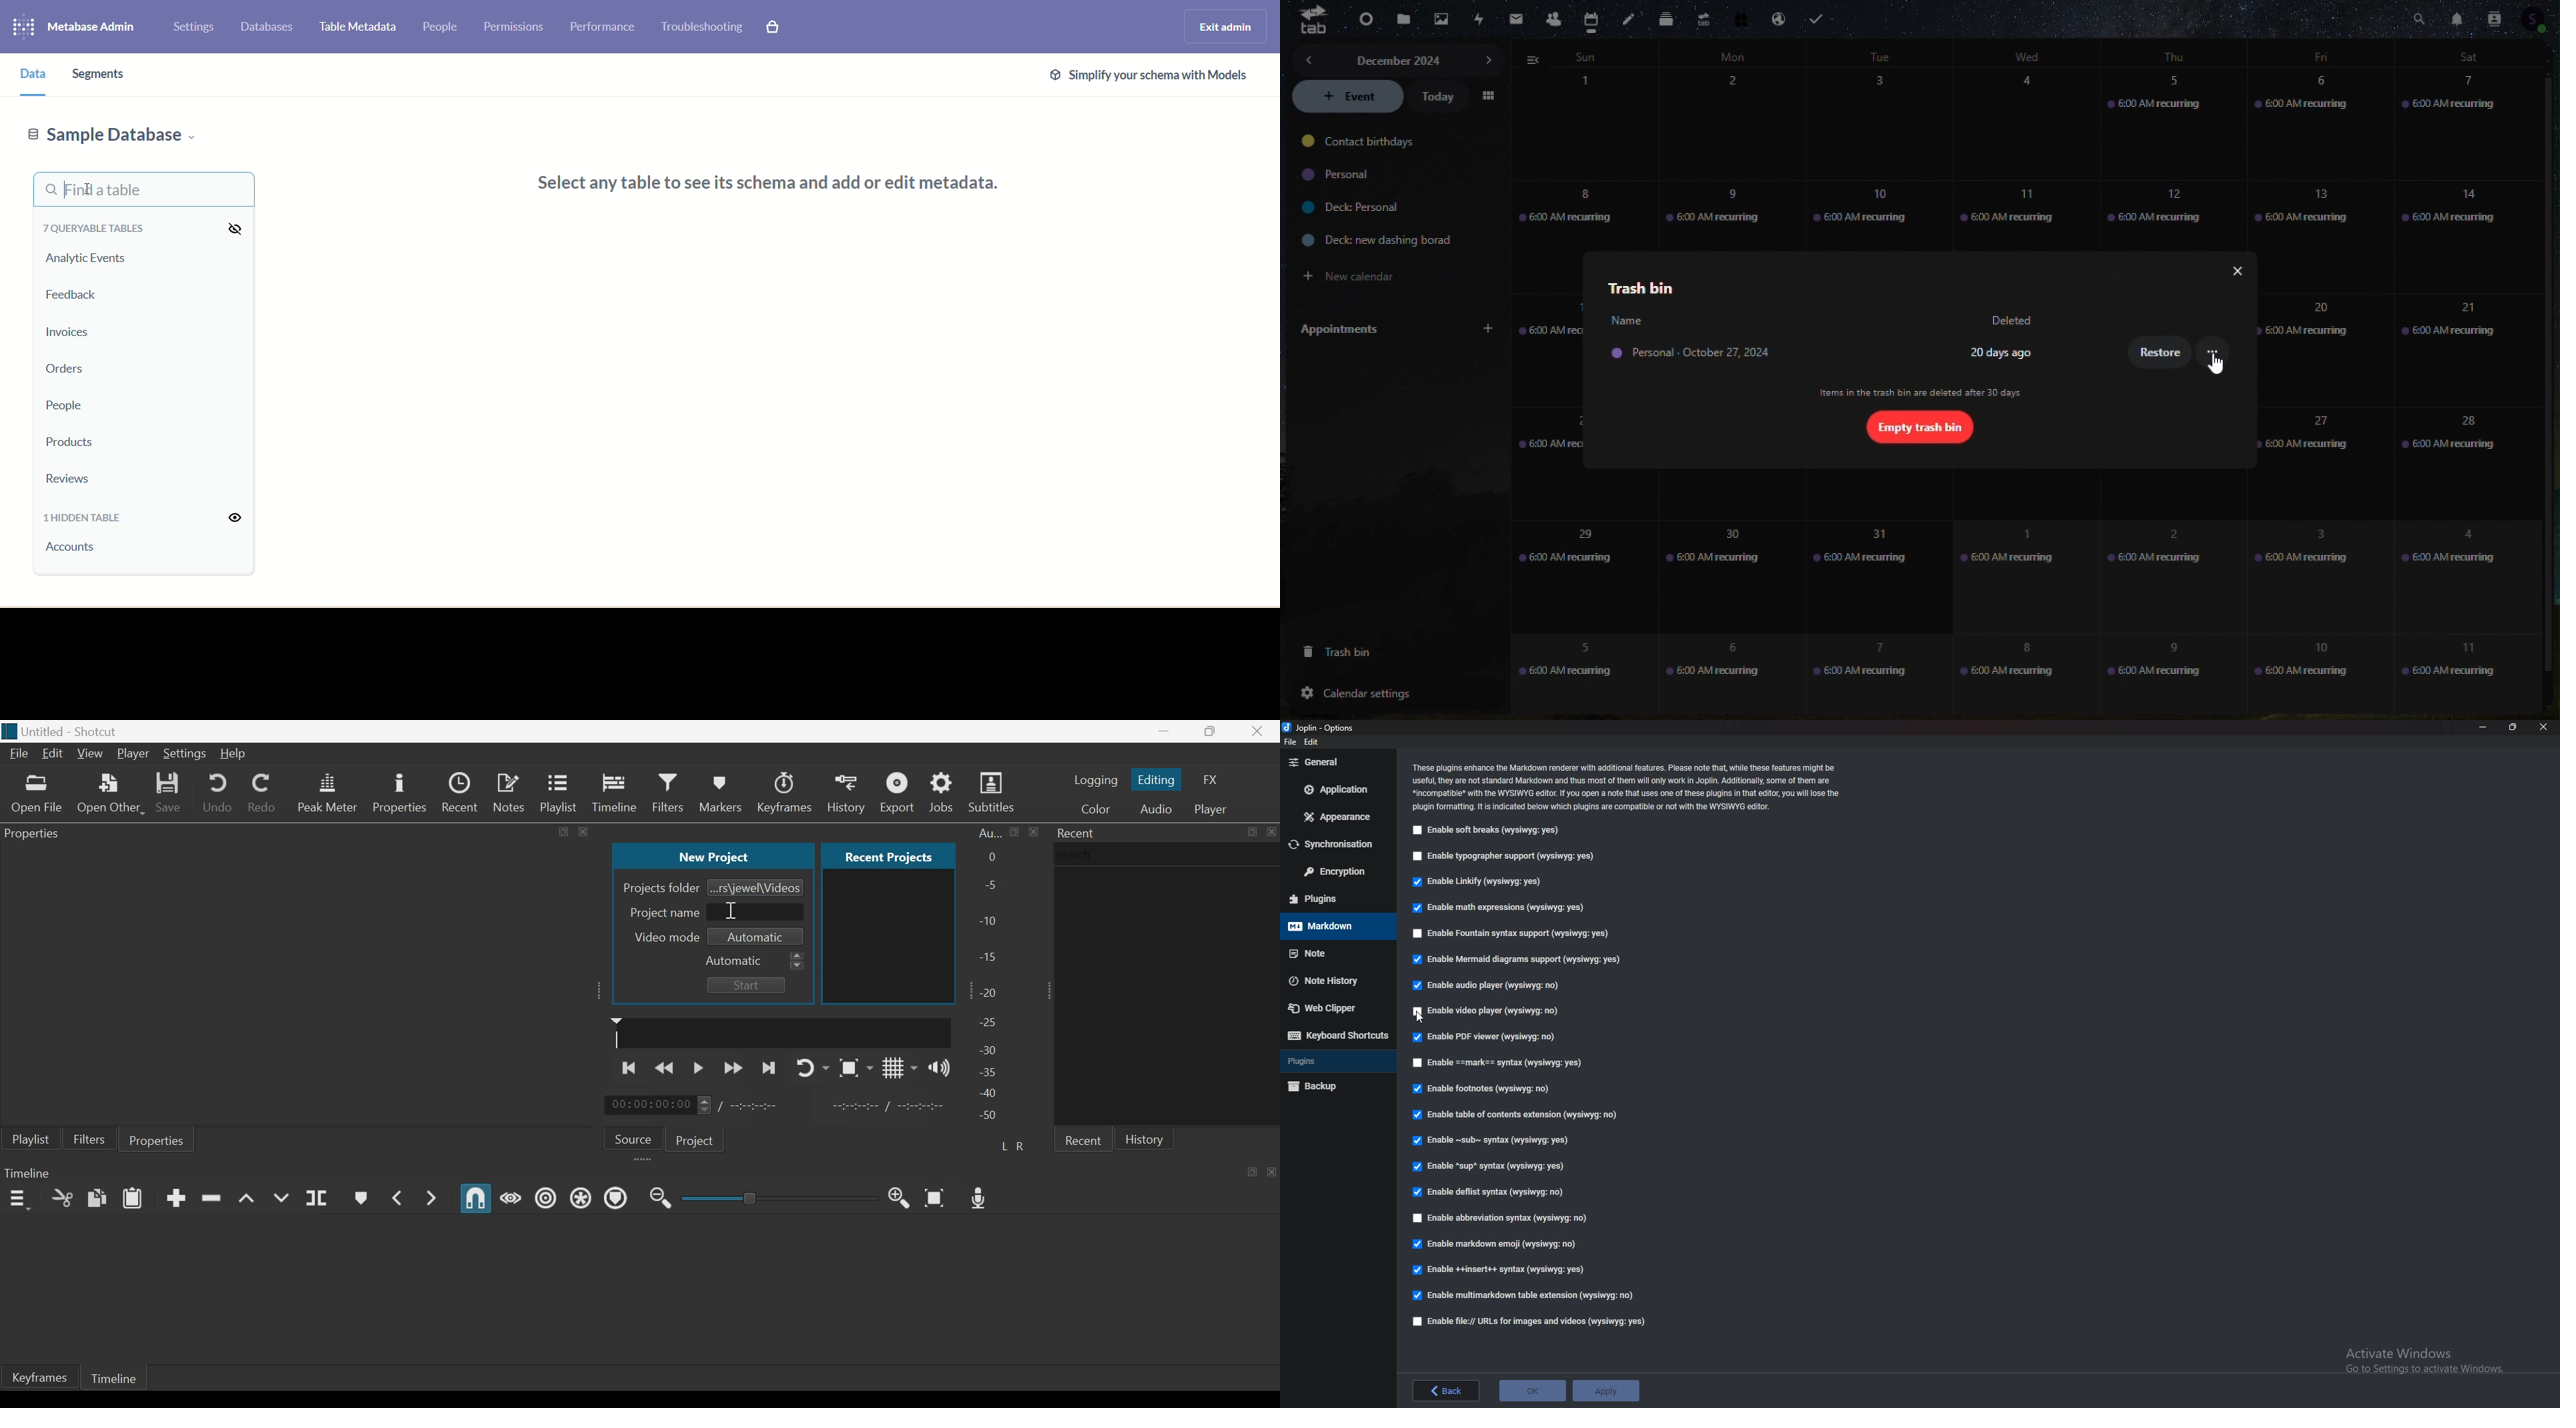 The height and width of the screenshot is (1428, 2576). Describe the element at coordinates (729, 911) in the screenshot. I see `Cursor` at that location.